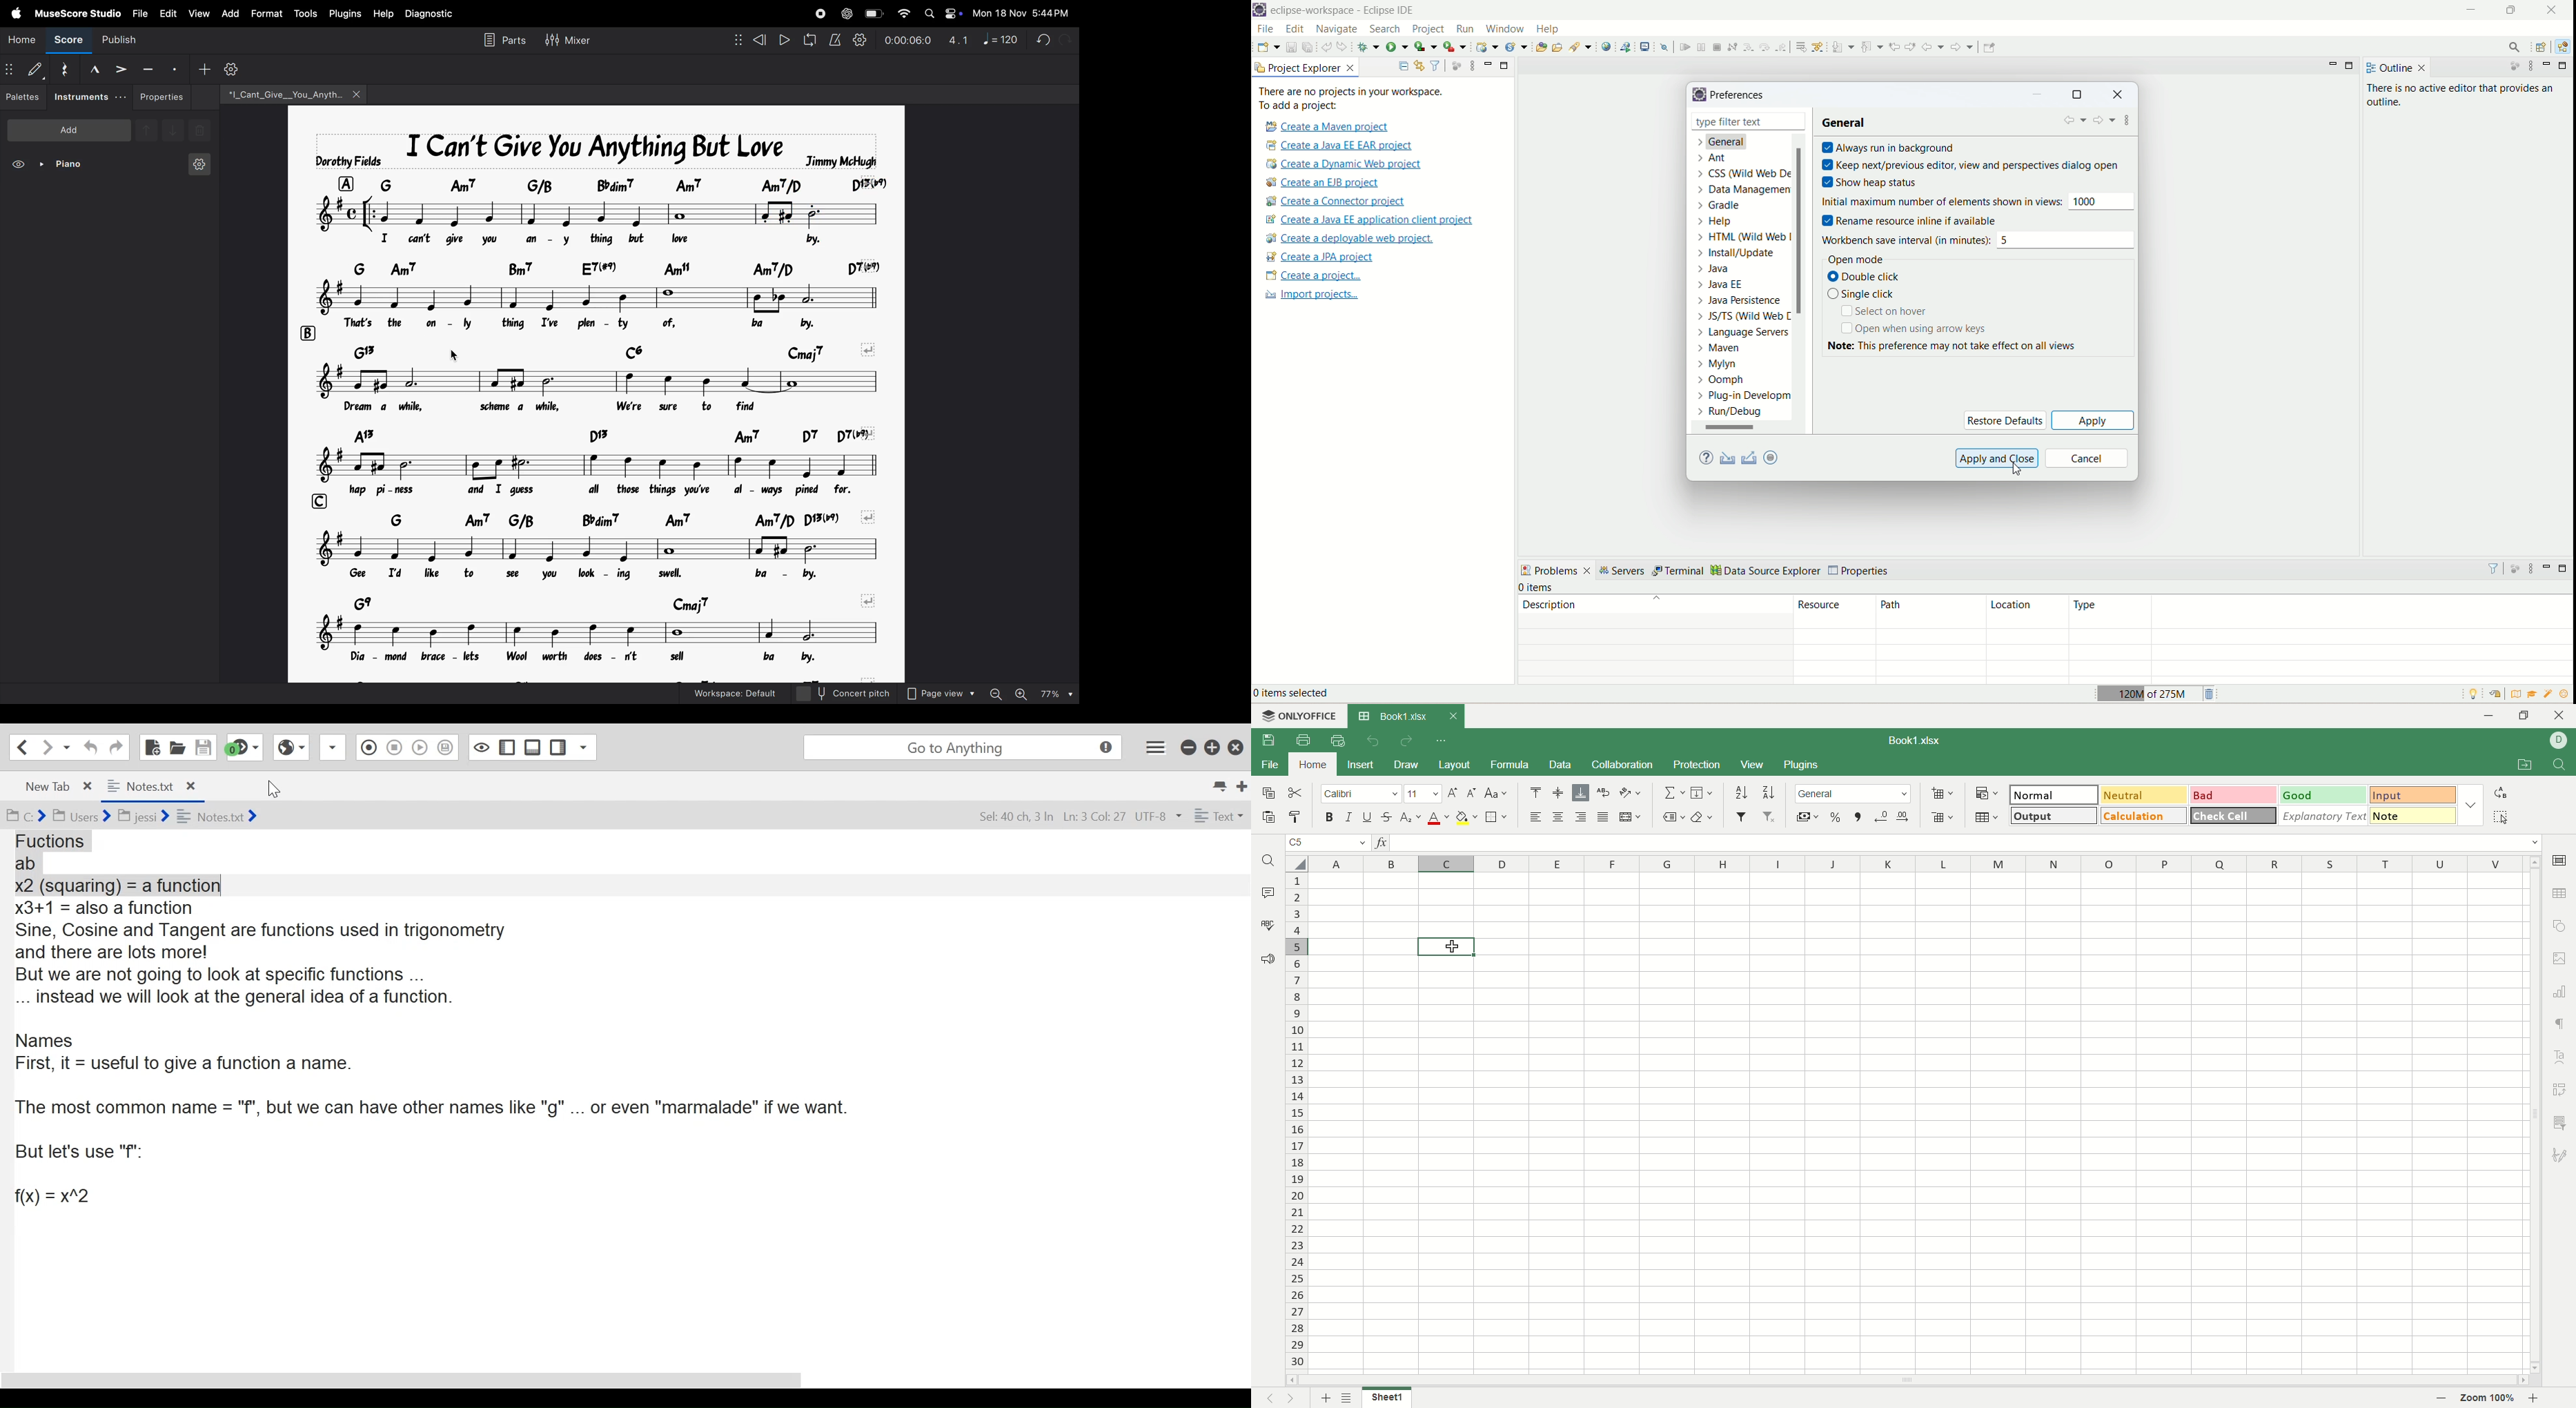 This screenshot has height=1428, width=2576. Describe the element at coordinates (1268, 959) in the screenshot. I see `feedback and support` at that location.